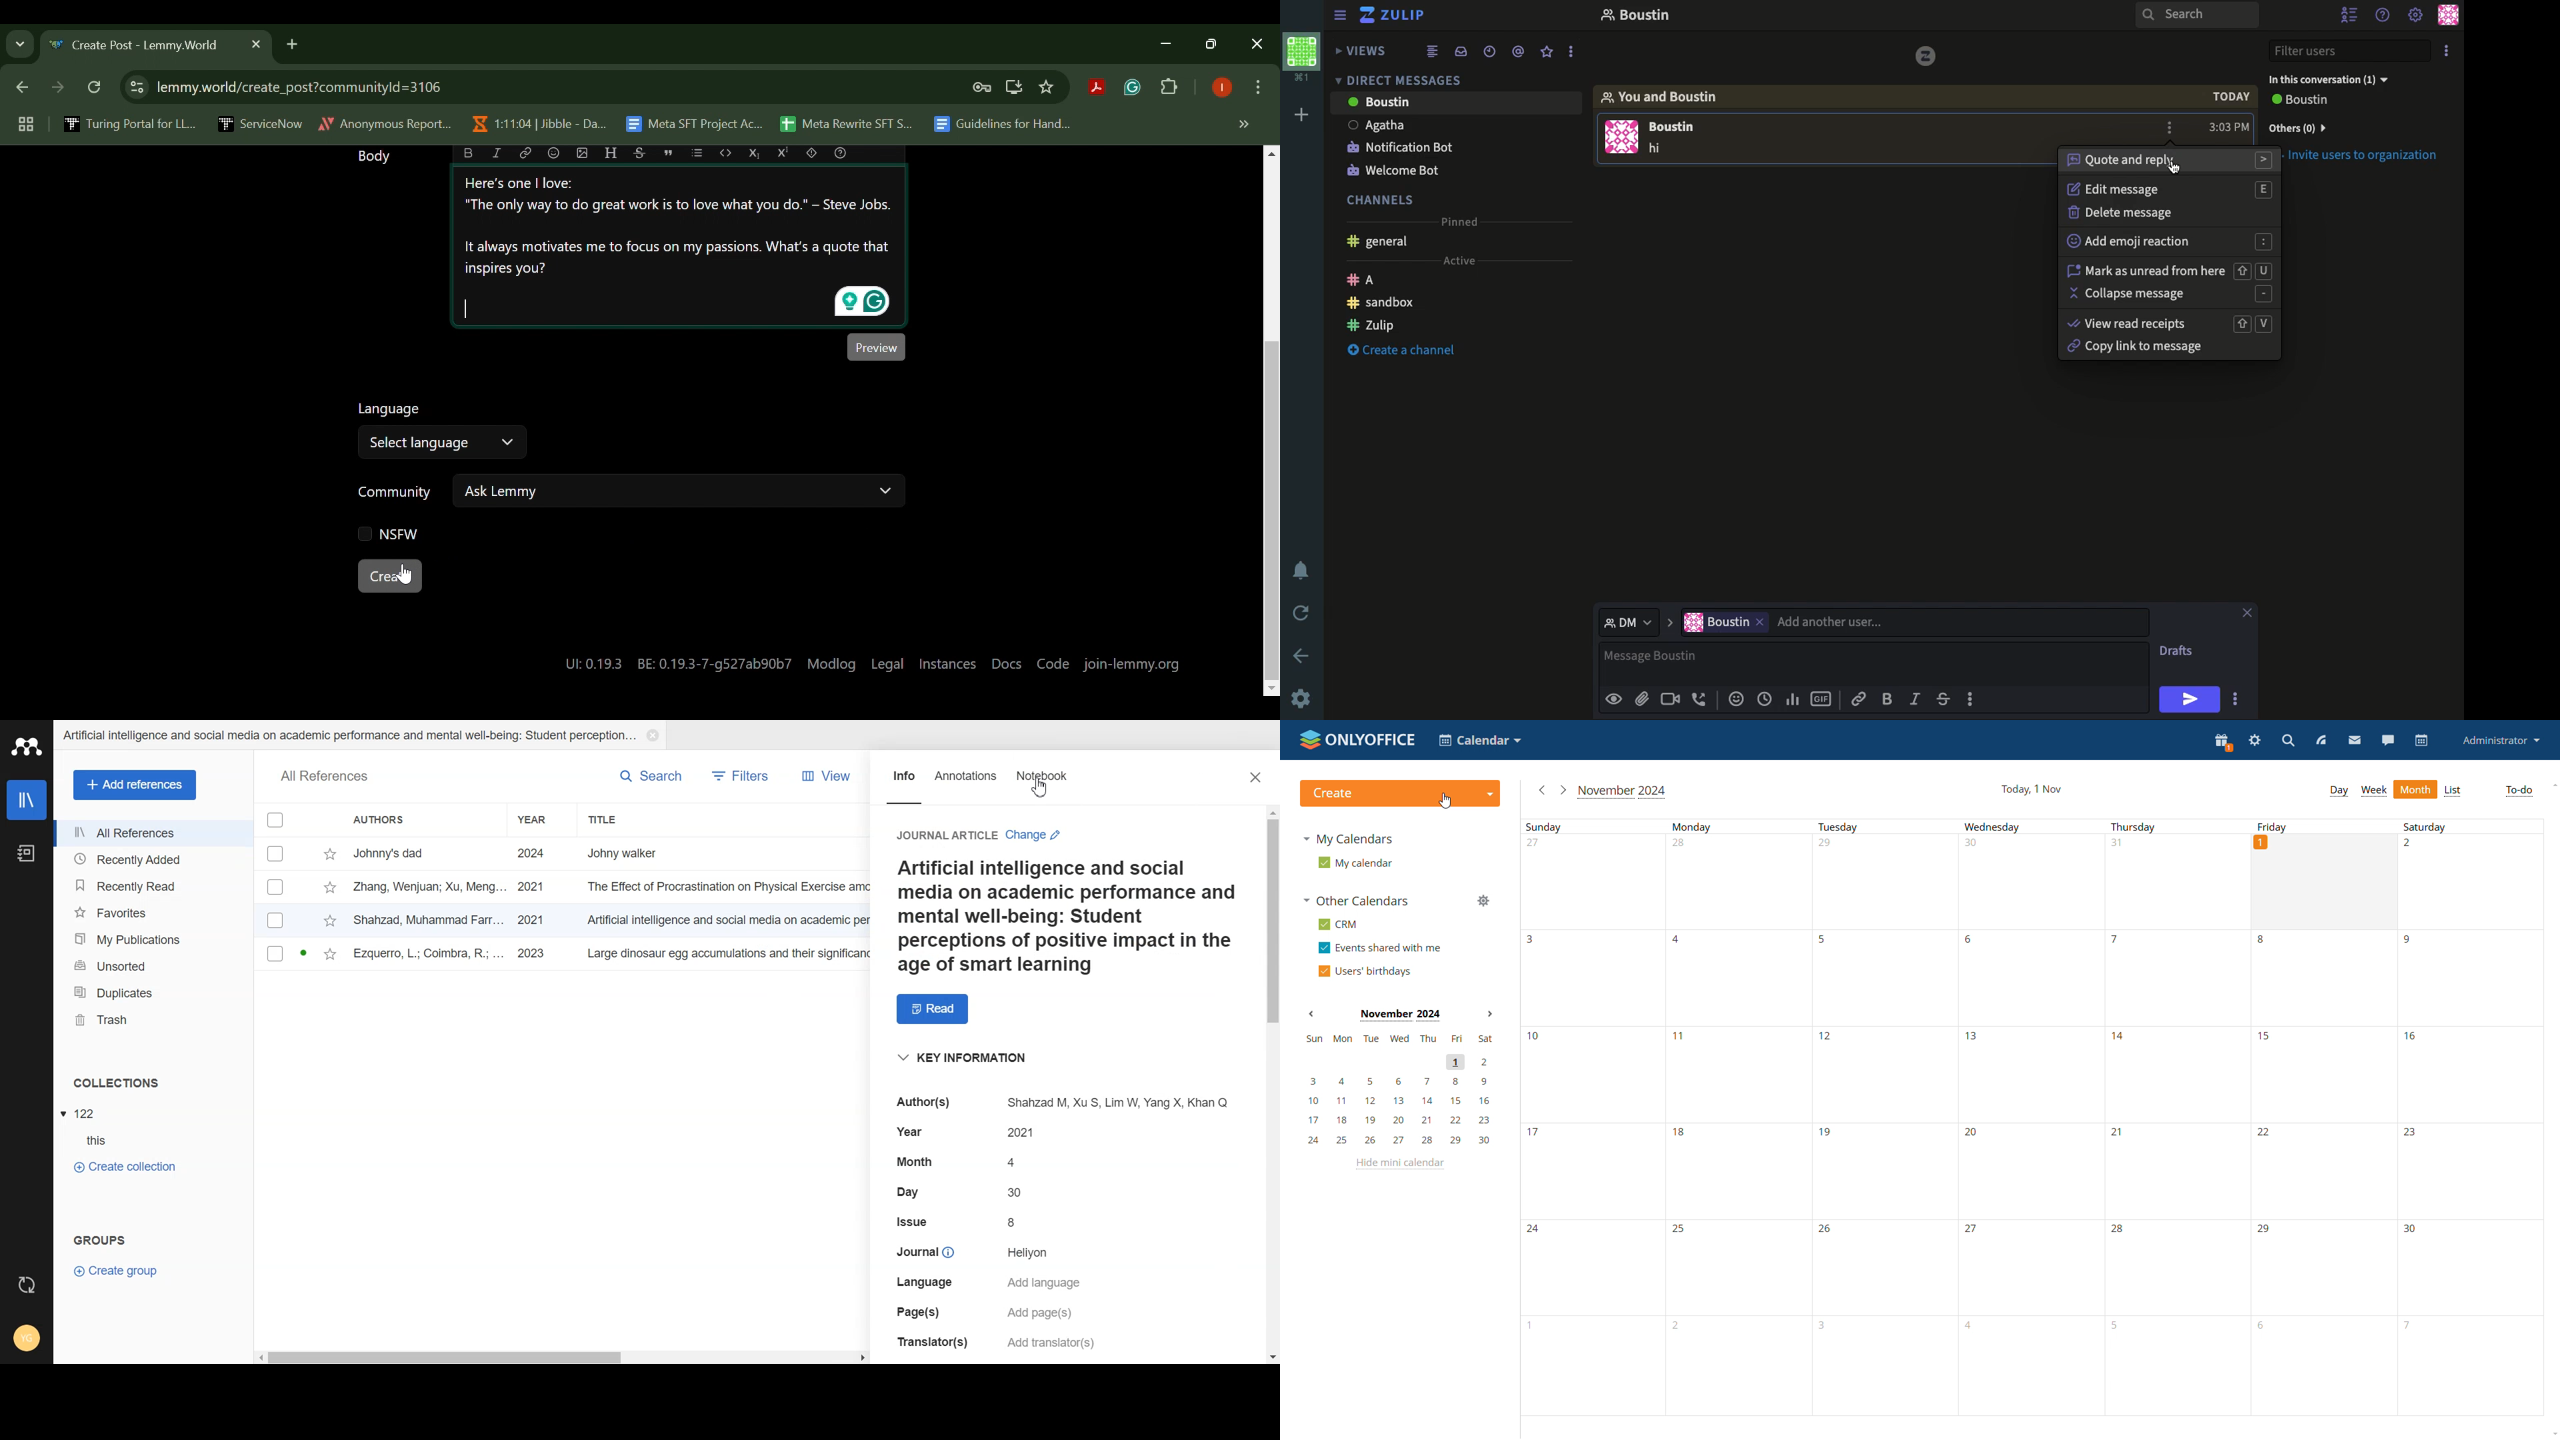  I want to click on Modlog, so click(831, 662).